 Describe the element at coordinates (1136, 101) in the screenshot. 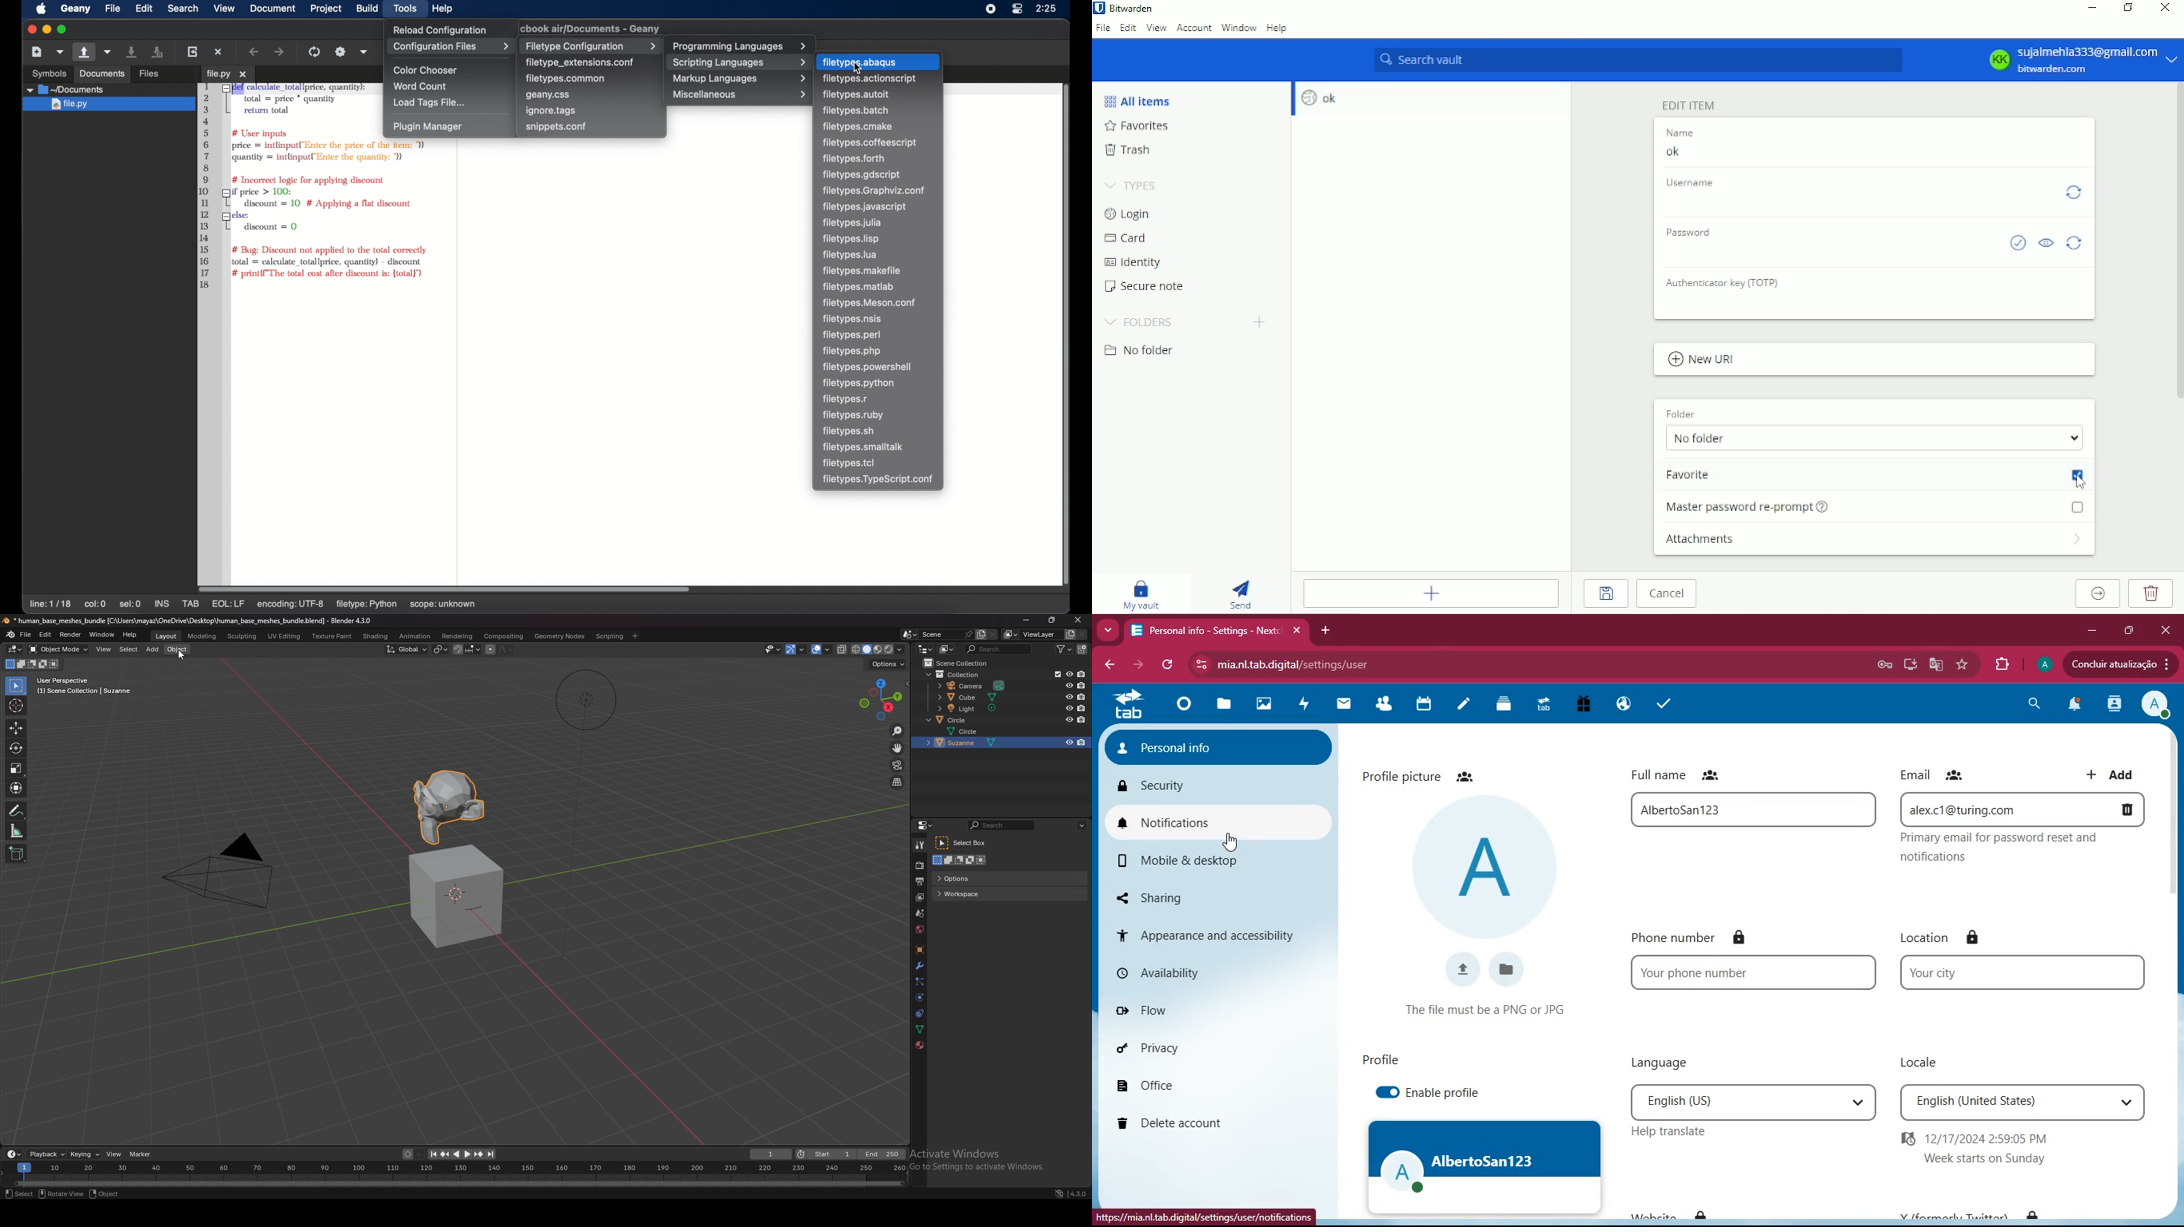

I see `All items` at that location.